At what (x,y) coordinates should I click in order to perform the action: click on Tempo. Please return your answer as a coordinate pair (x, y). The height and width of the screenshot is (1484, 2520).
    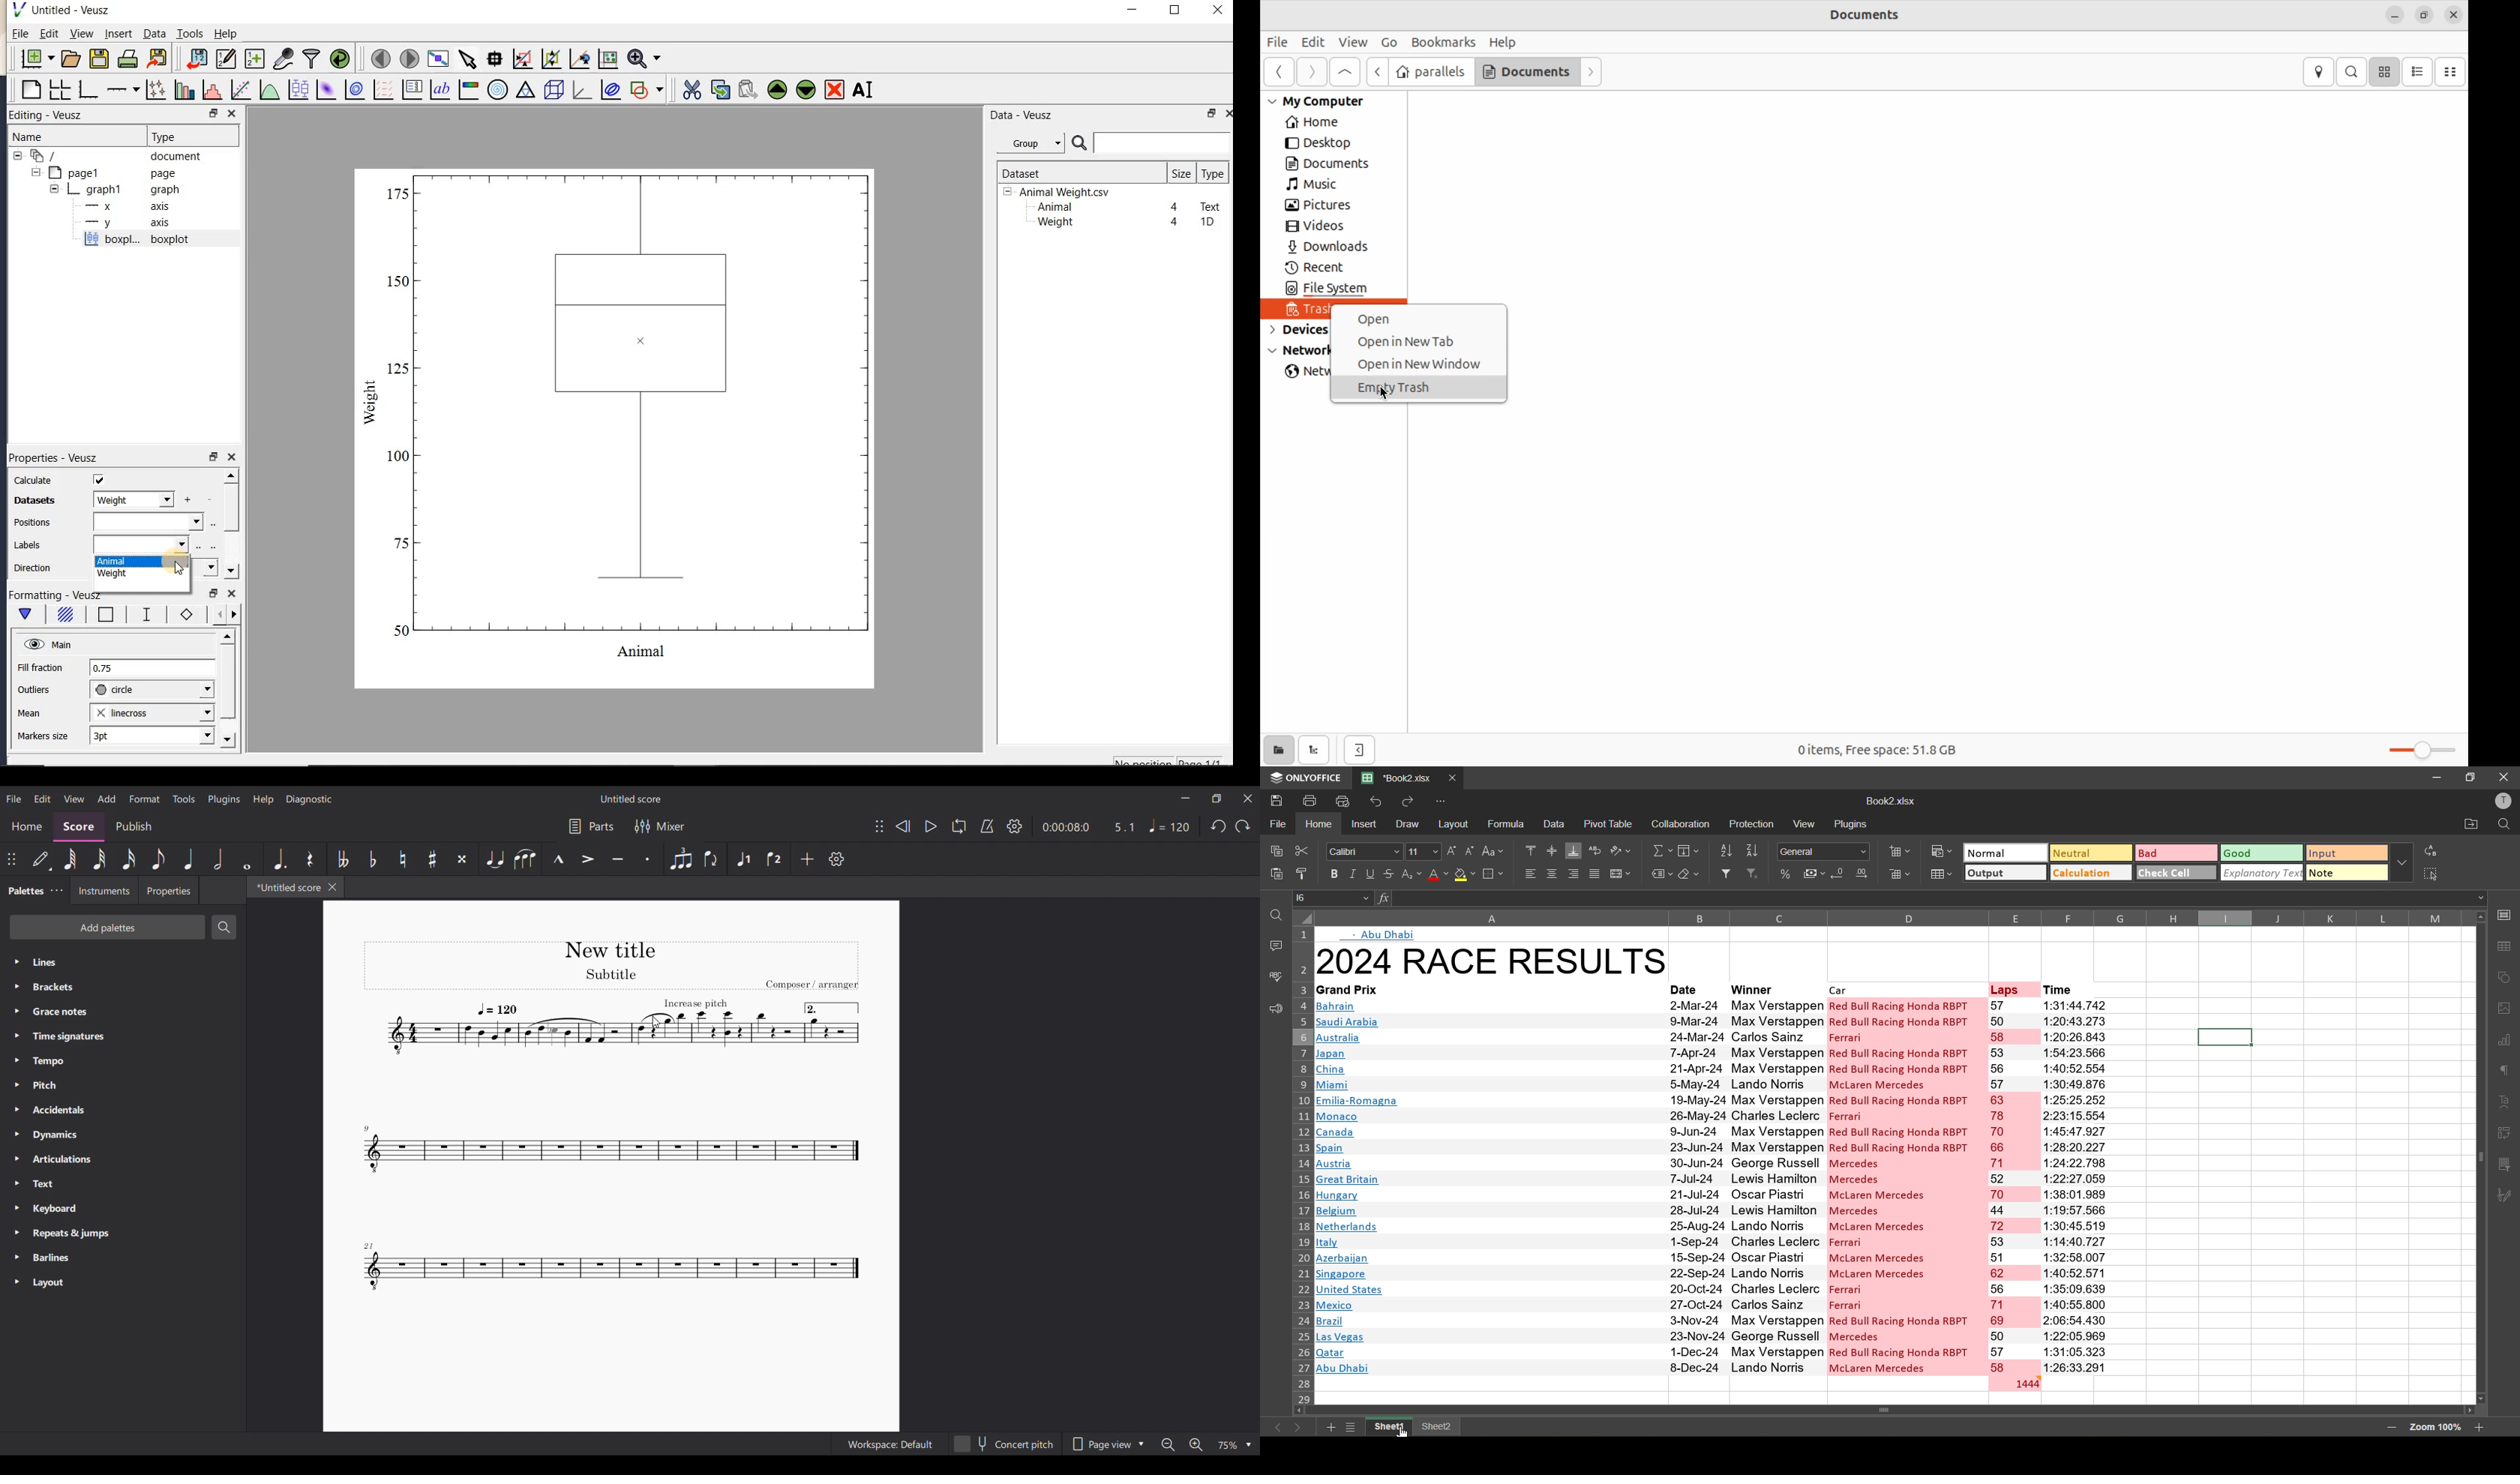
    Looking at the image, I should click on (1169, 826).